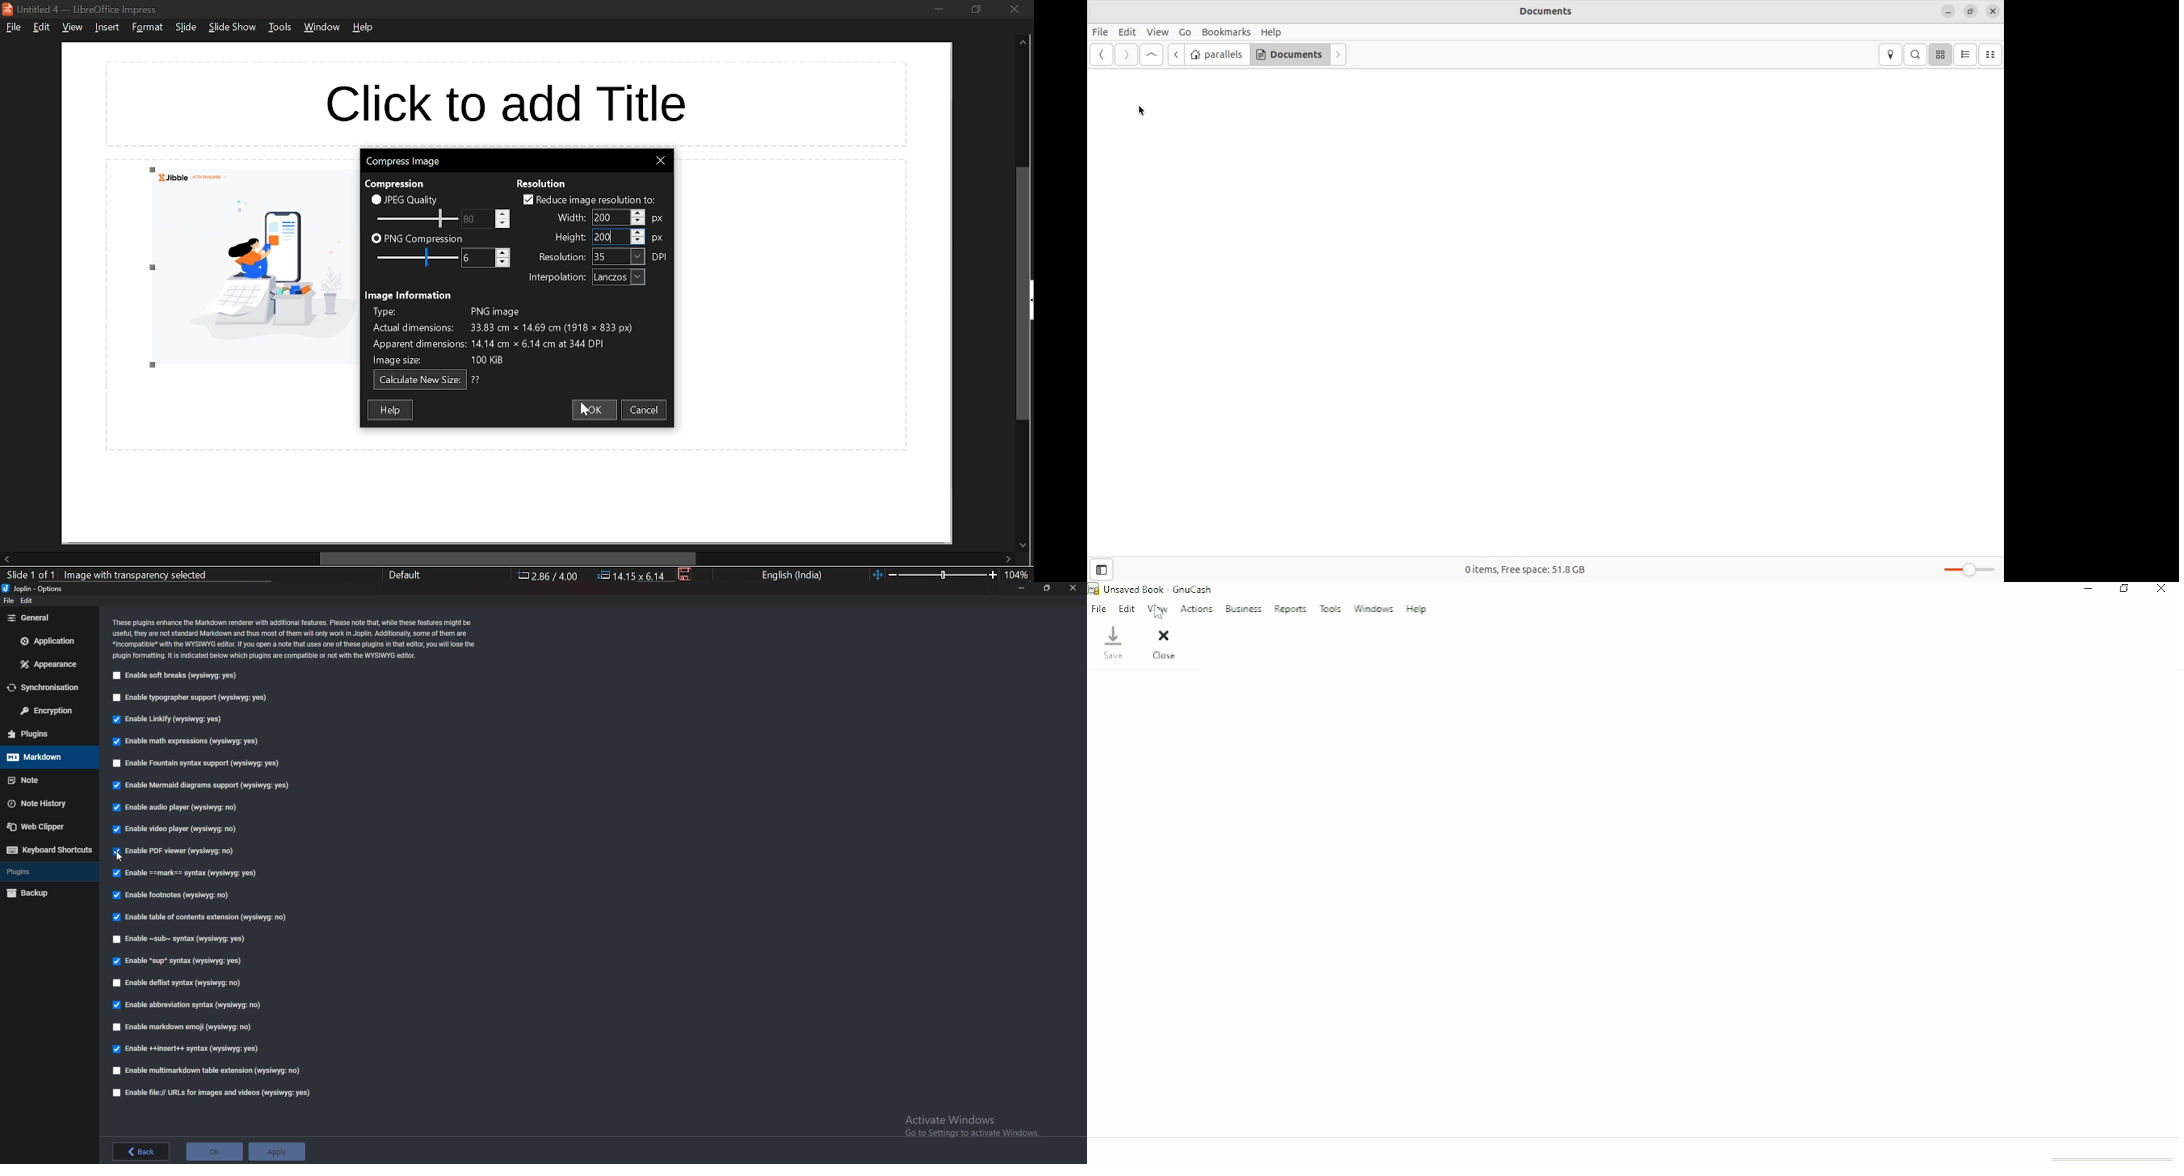 This screenshot has height=1176, width=2184. Describe the element at coordinates (1047, 588) in the screenshot. I see `resize` at that location.